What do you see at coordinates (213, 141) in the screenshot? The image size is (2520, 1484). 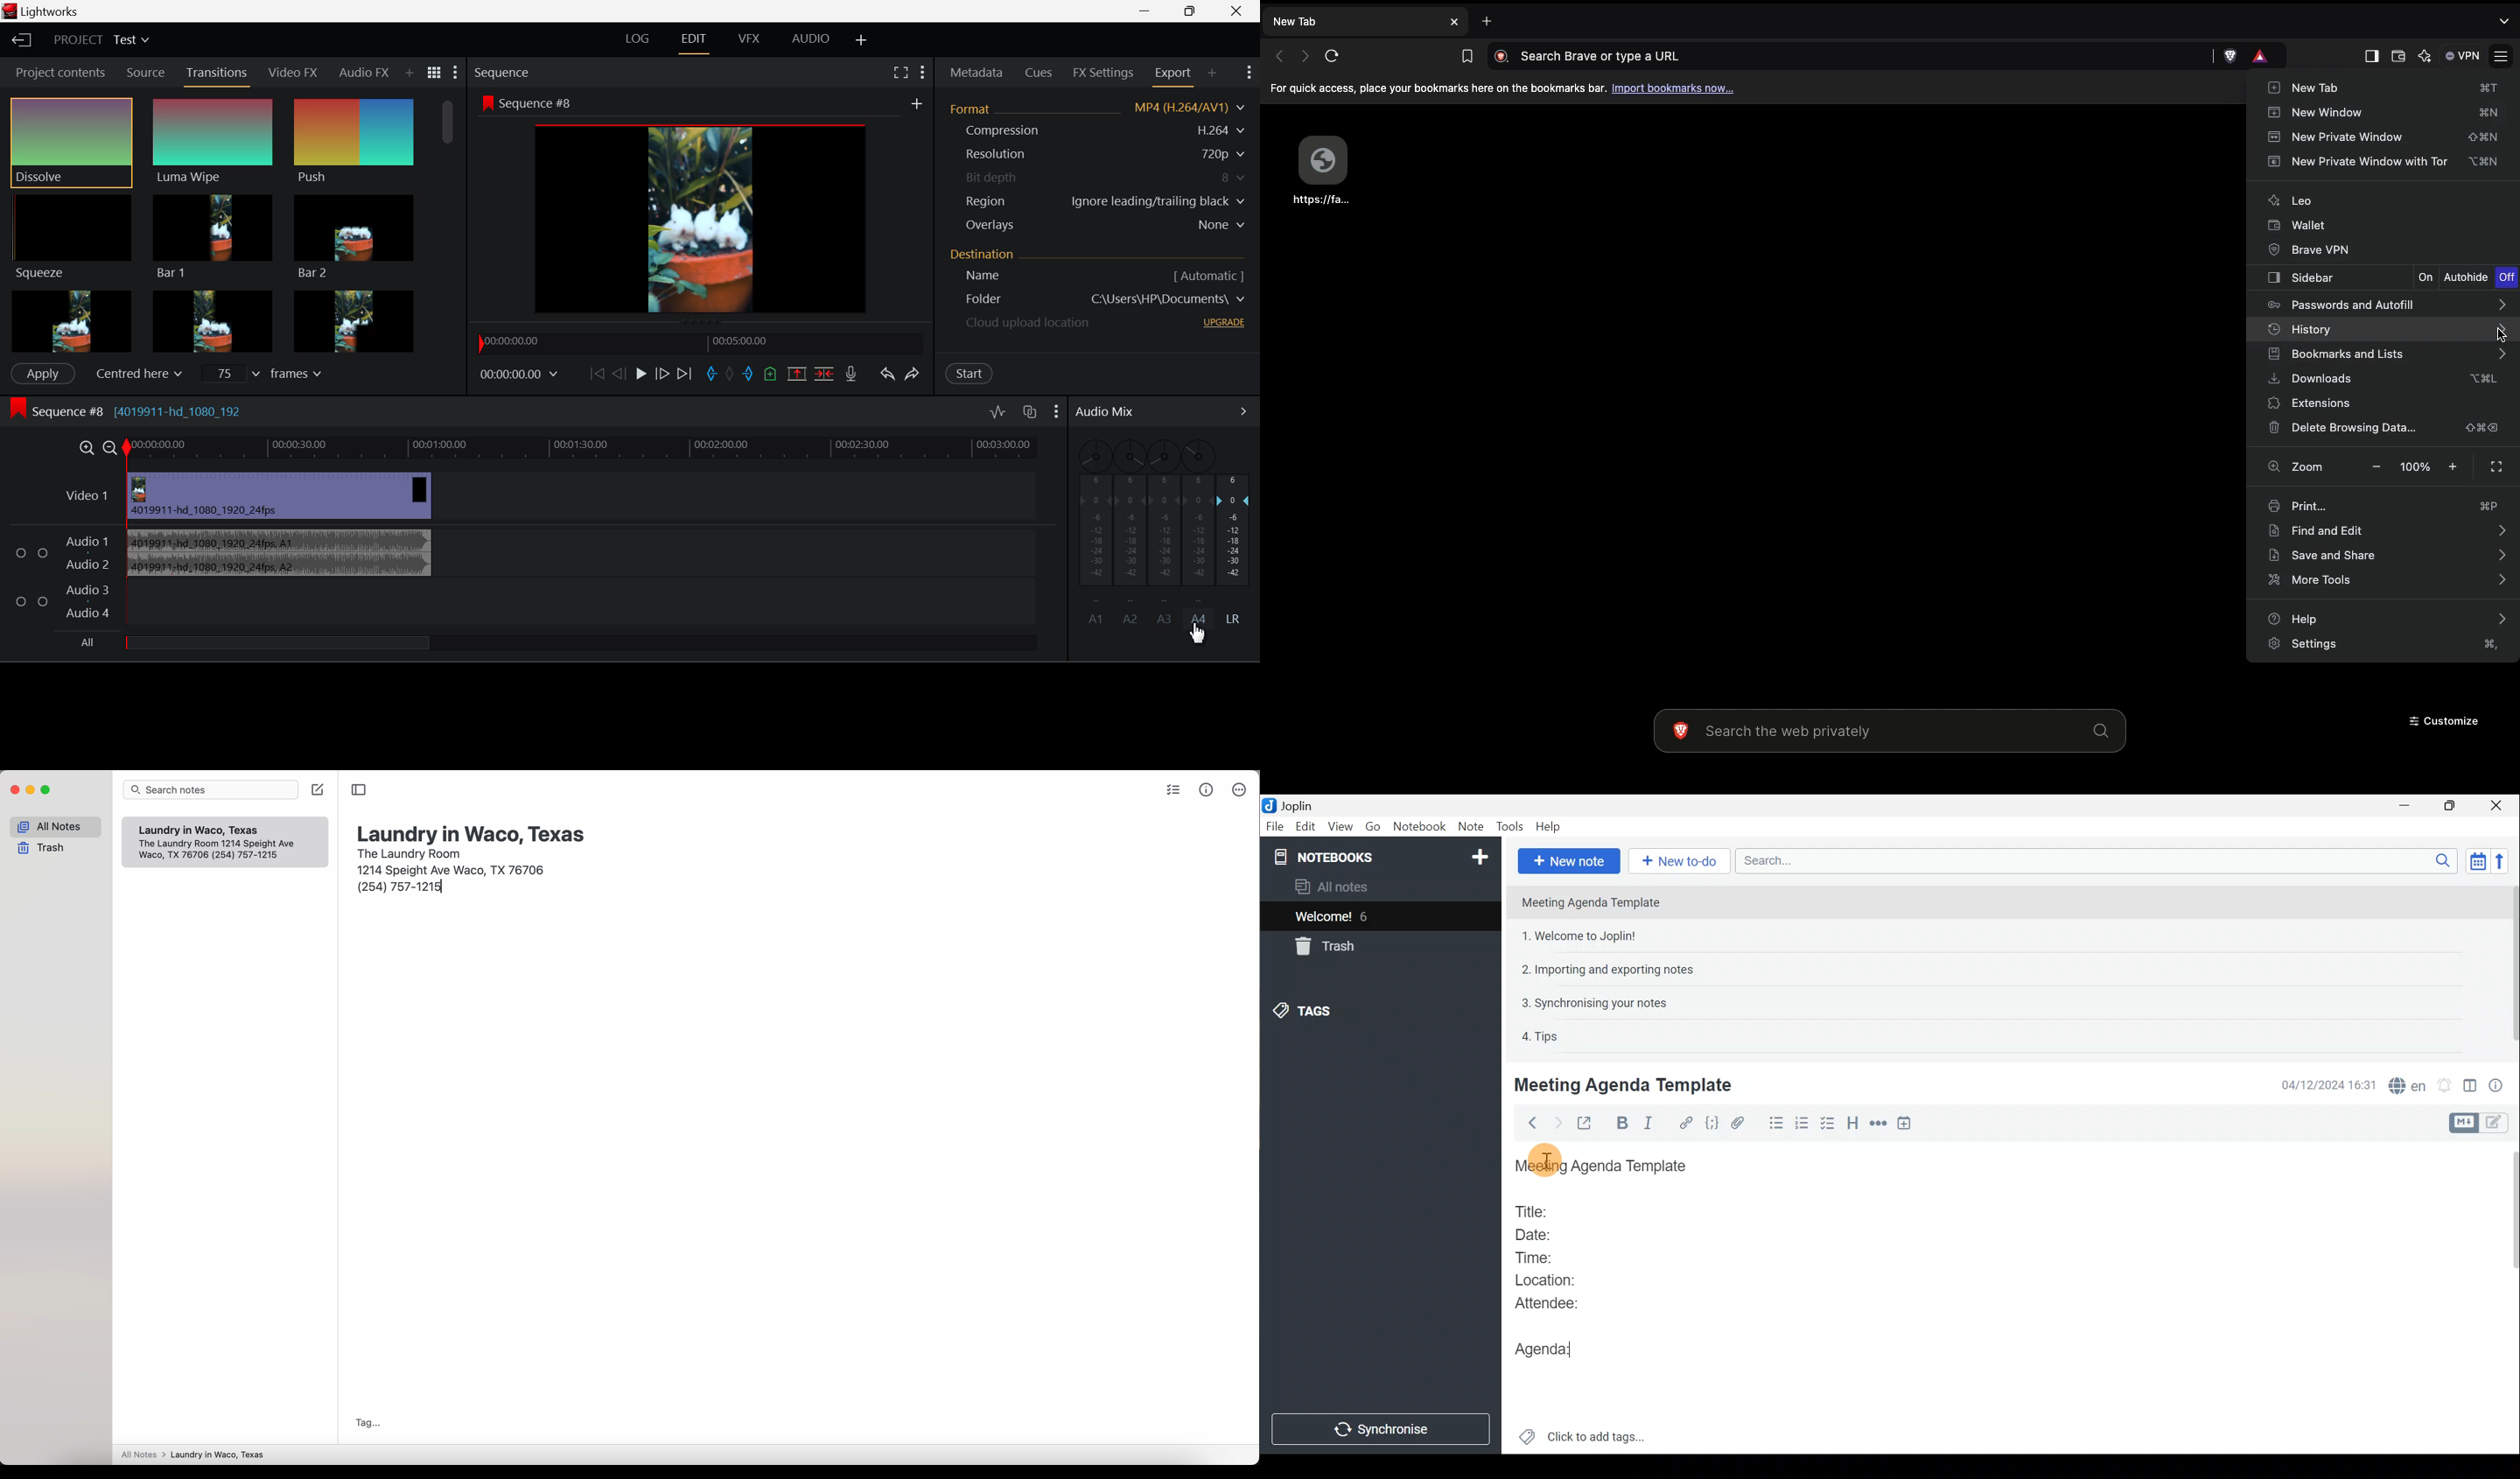 I see `Luma Wipe` at bounding box center [213, 141].